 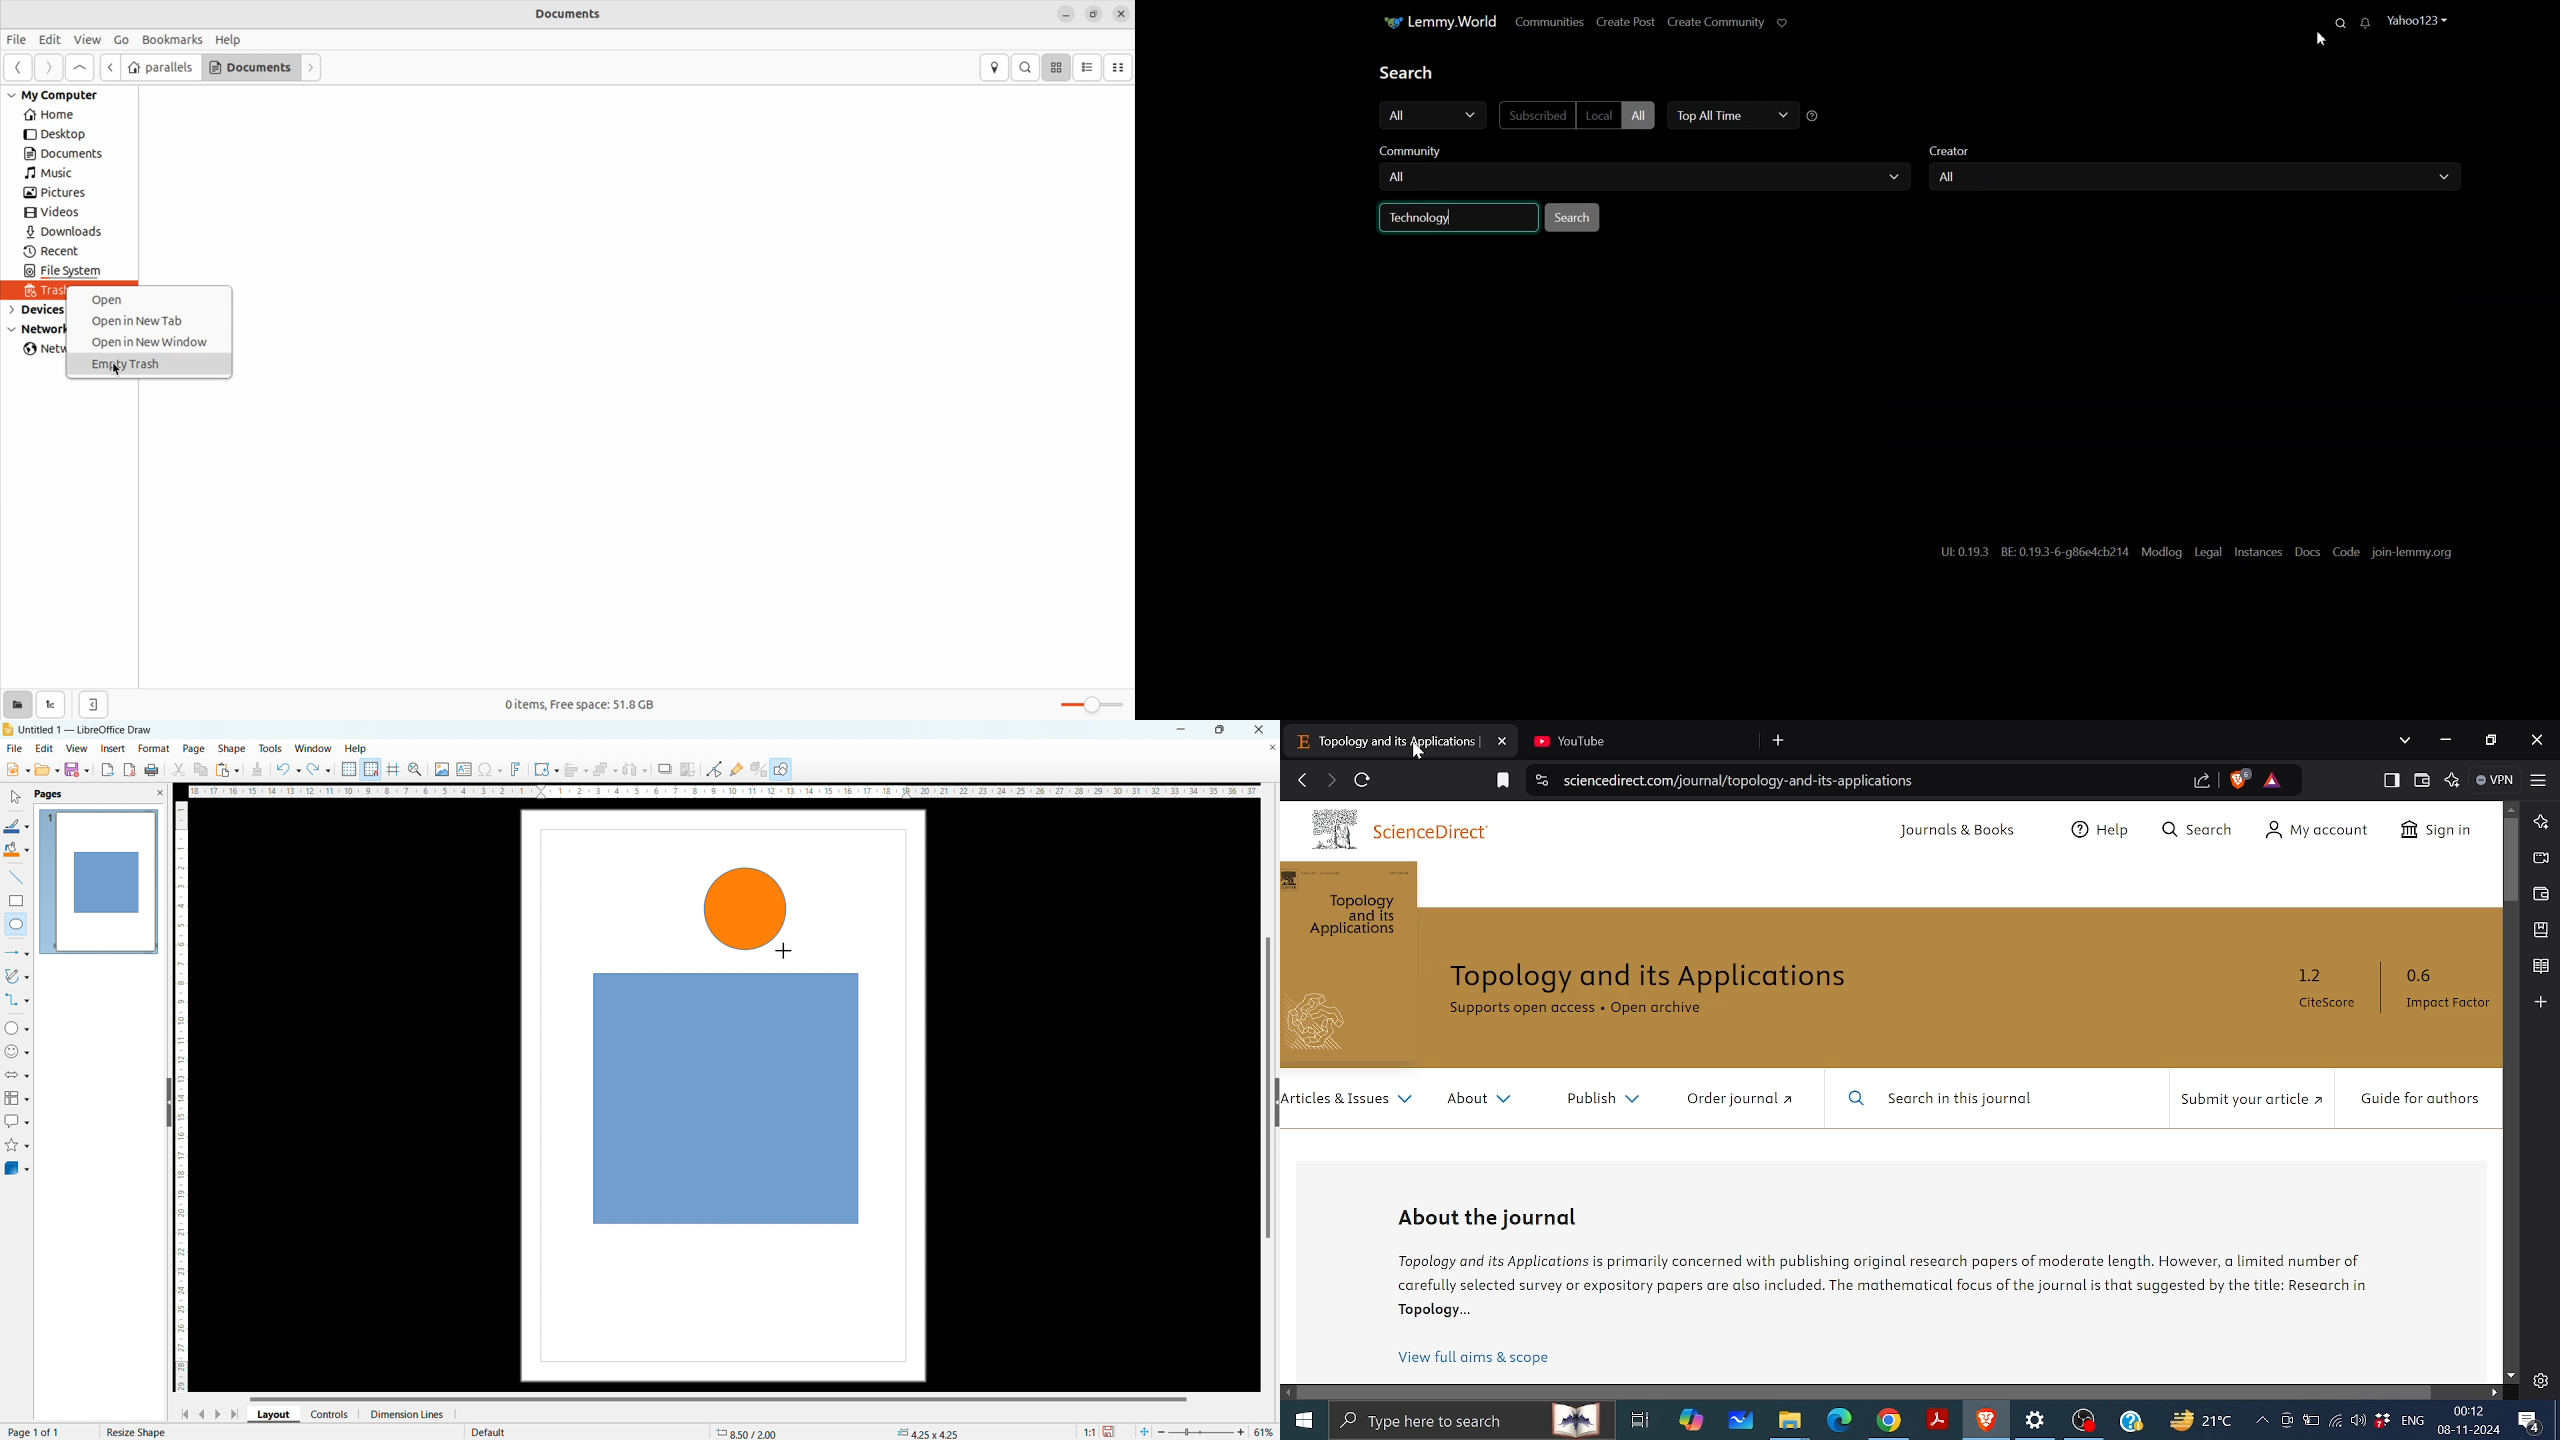 I want to click on UL 0.19.3 BE: 0.19.3-6-g86e4cb214, so click(x=2033, y=552).